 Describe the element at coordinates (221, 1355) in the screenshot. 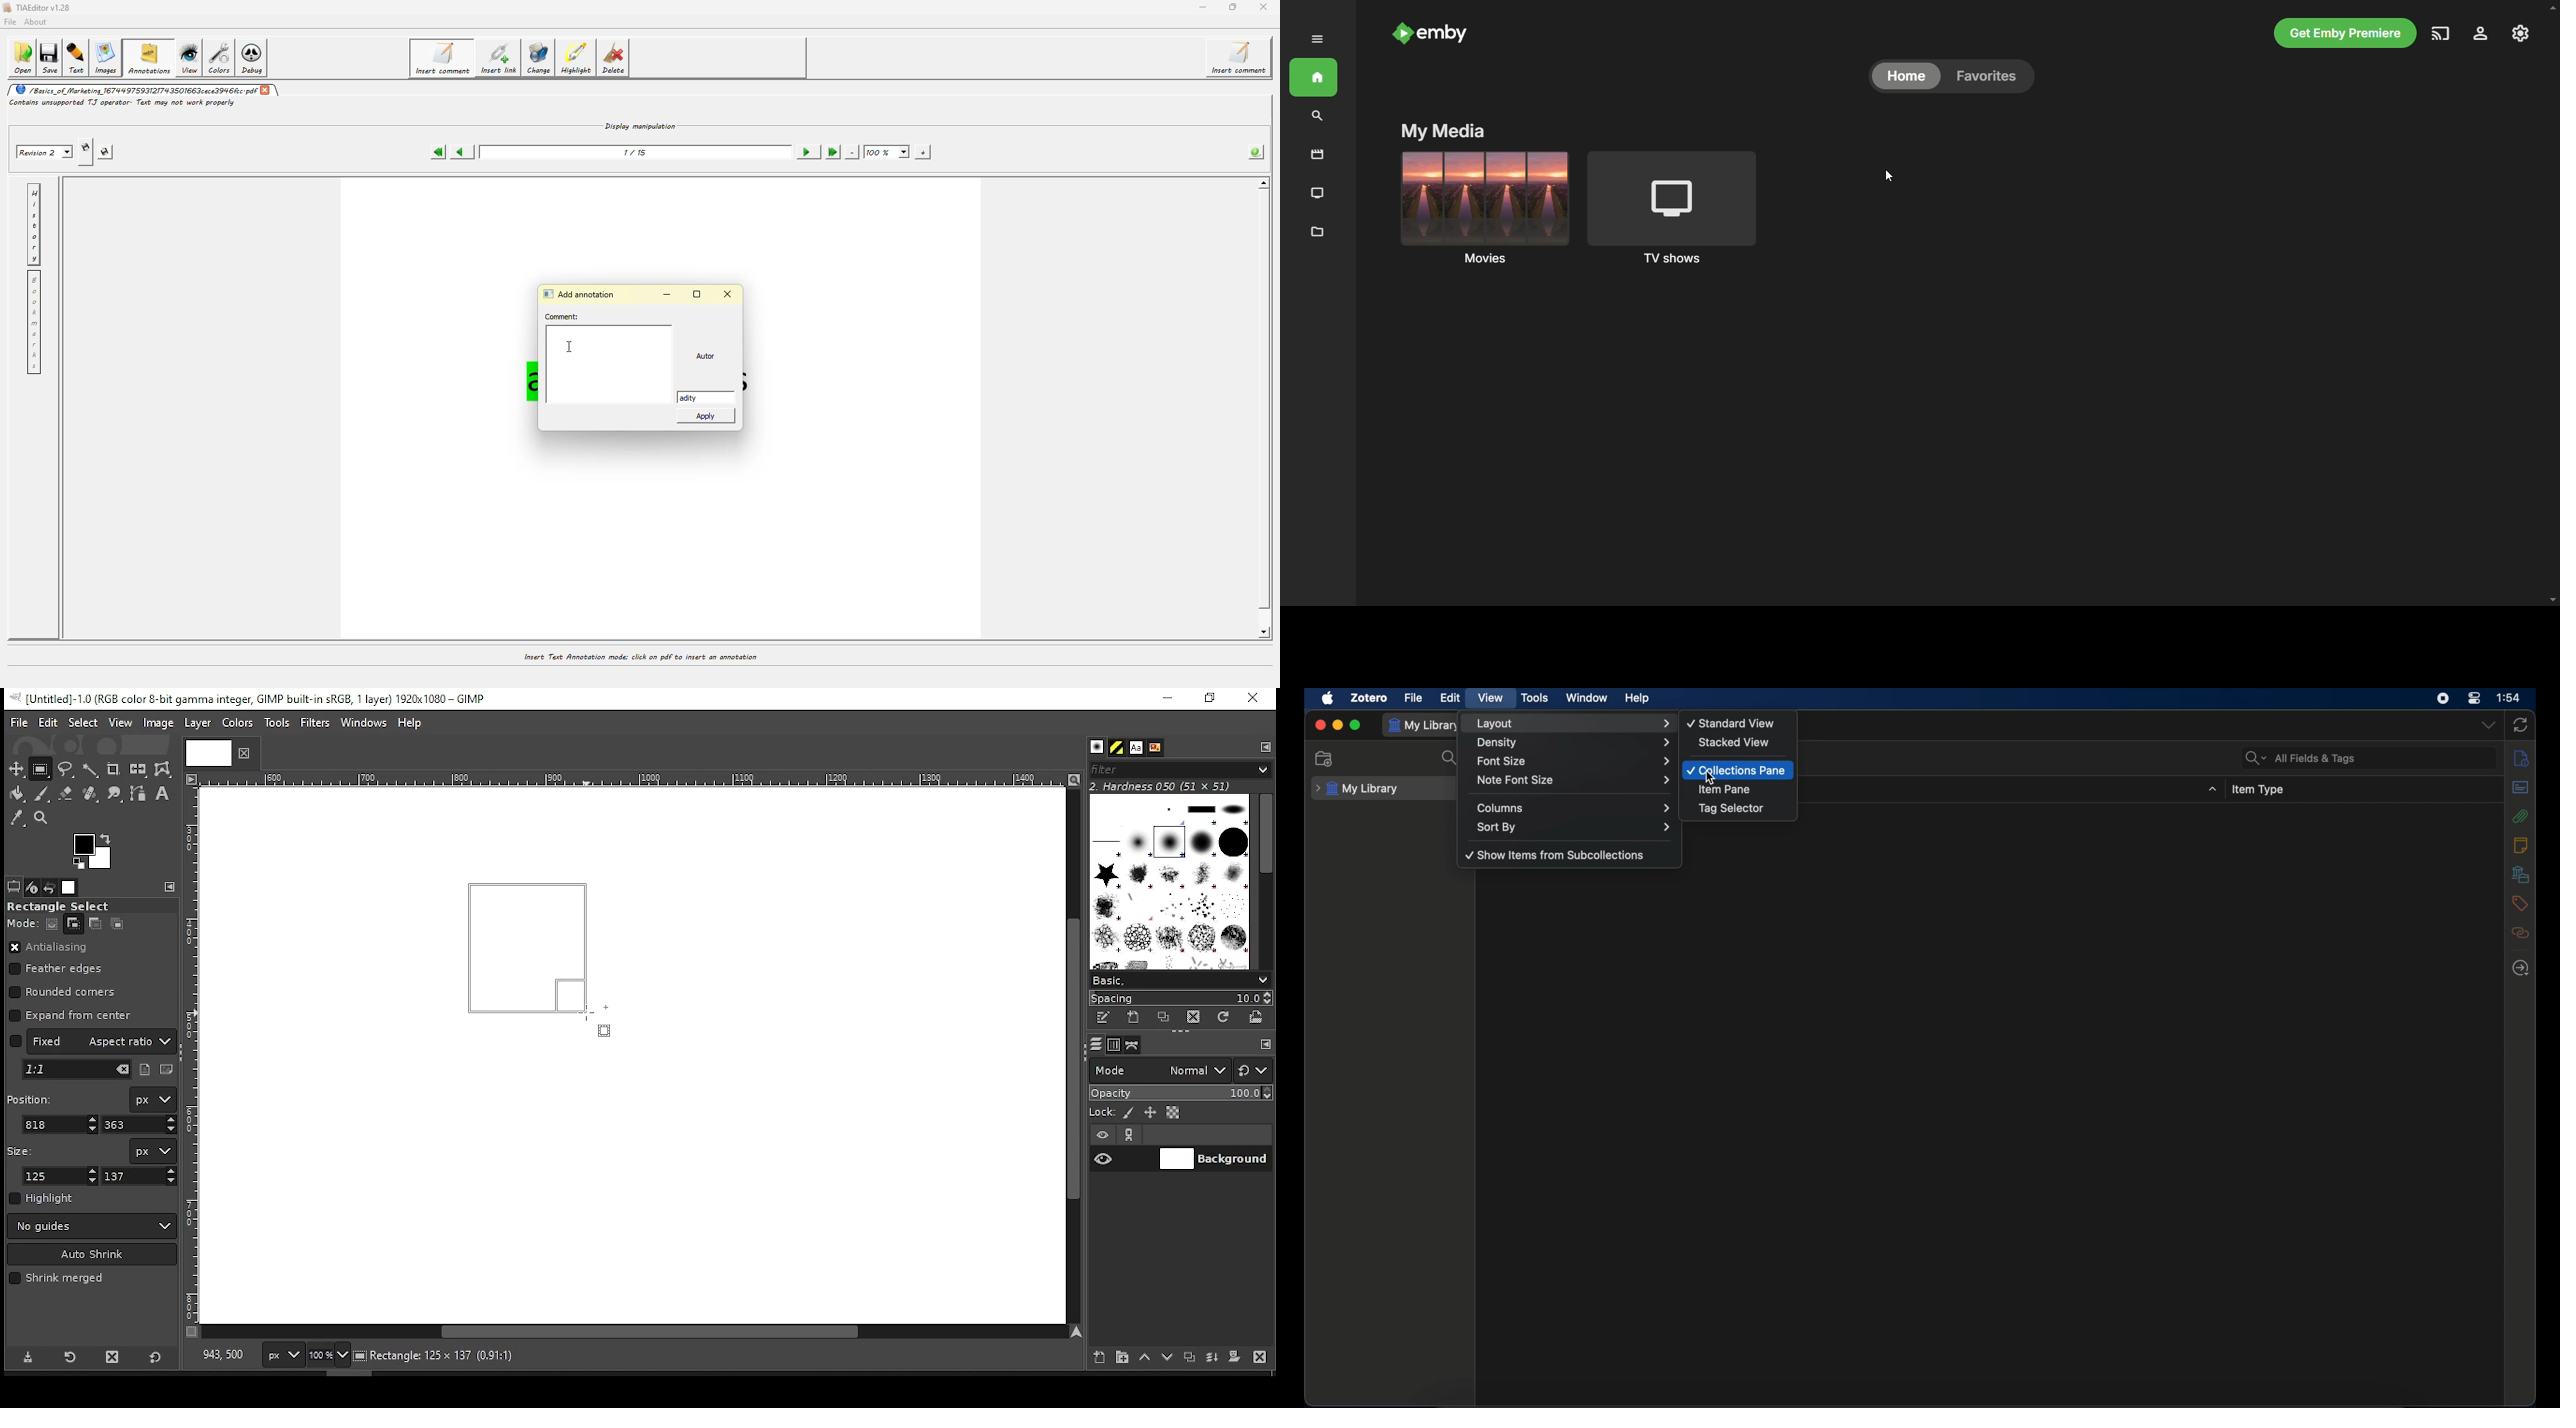

I see `818,363` at that location.